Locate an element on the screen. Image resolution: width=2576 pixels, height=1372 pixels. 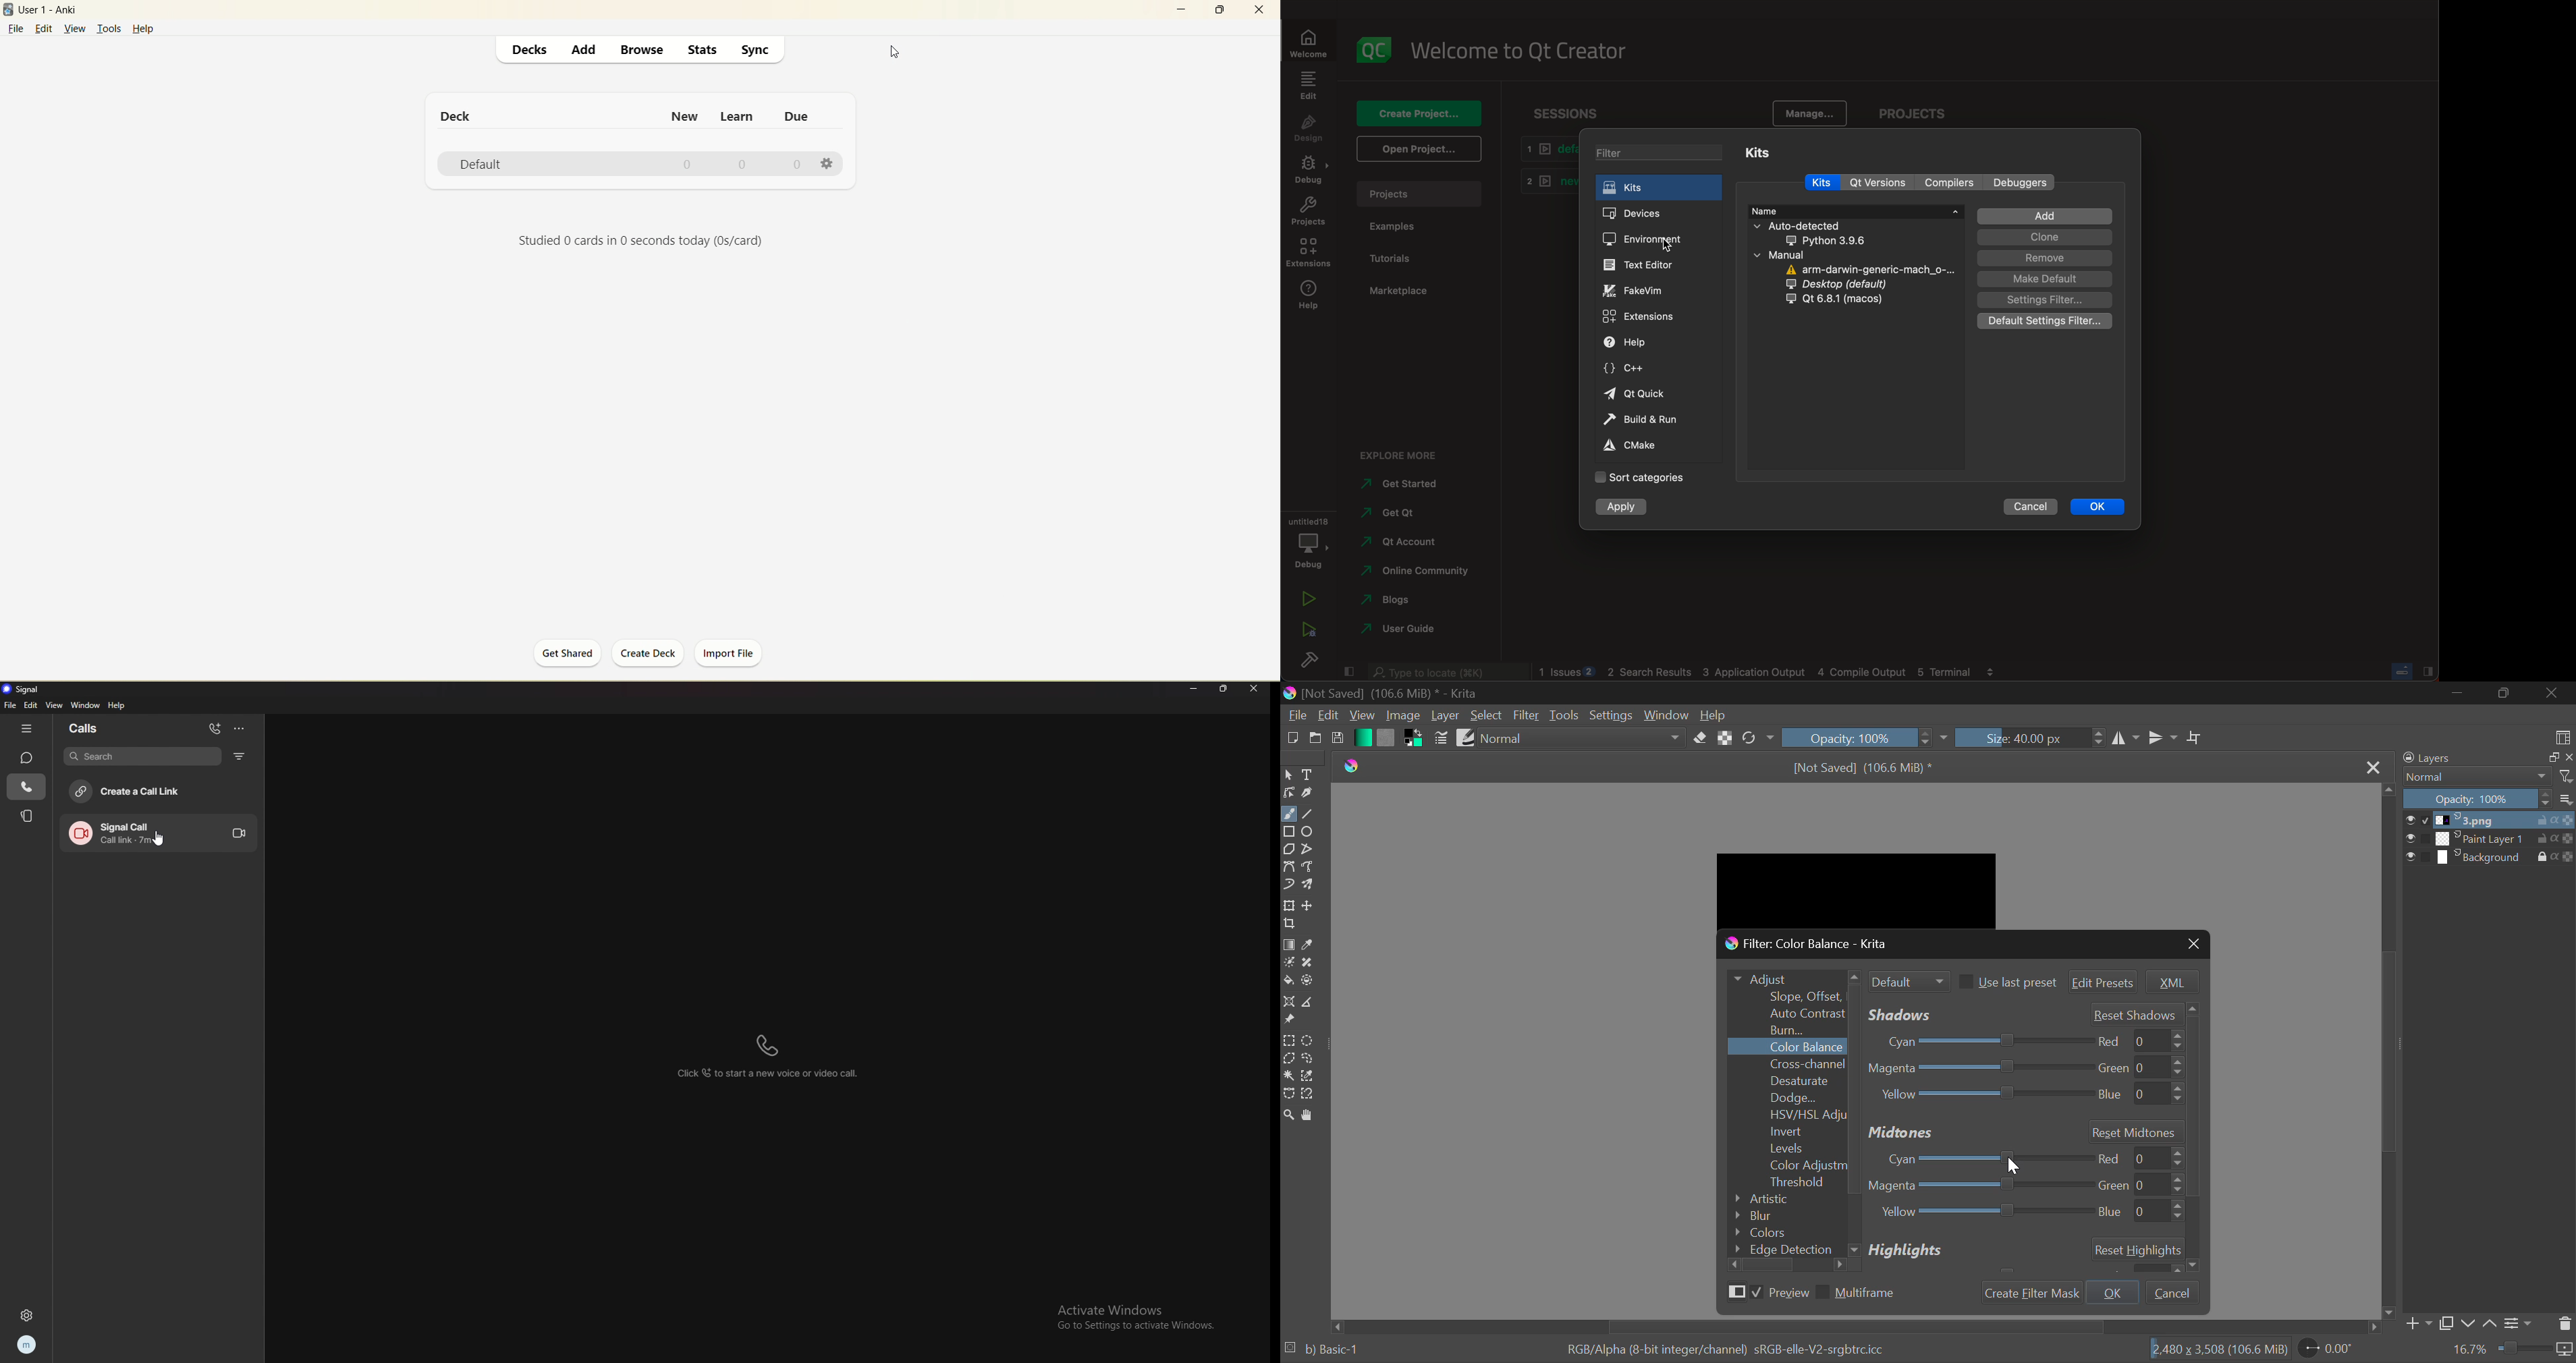
close is located at coordinates (2568, 758).